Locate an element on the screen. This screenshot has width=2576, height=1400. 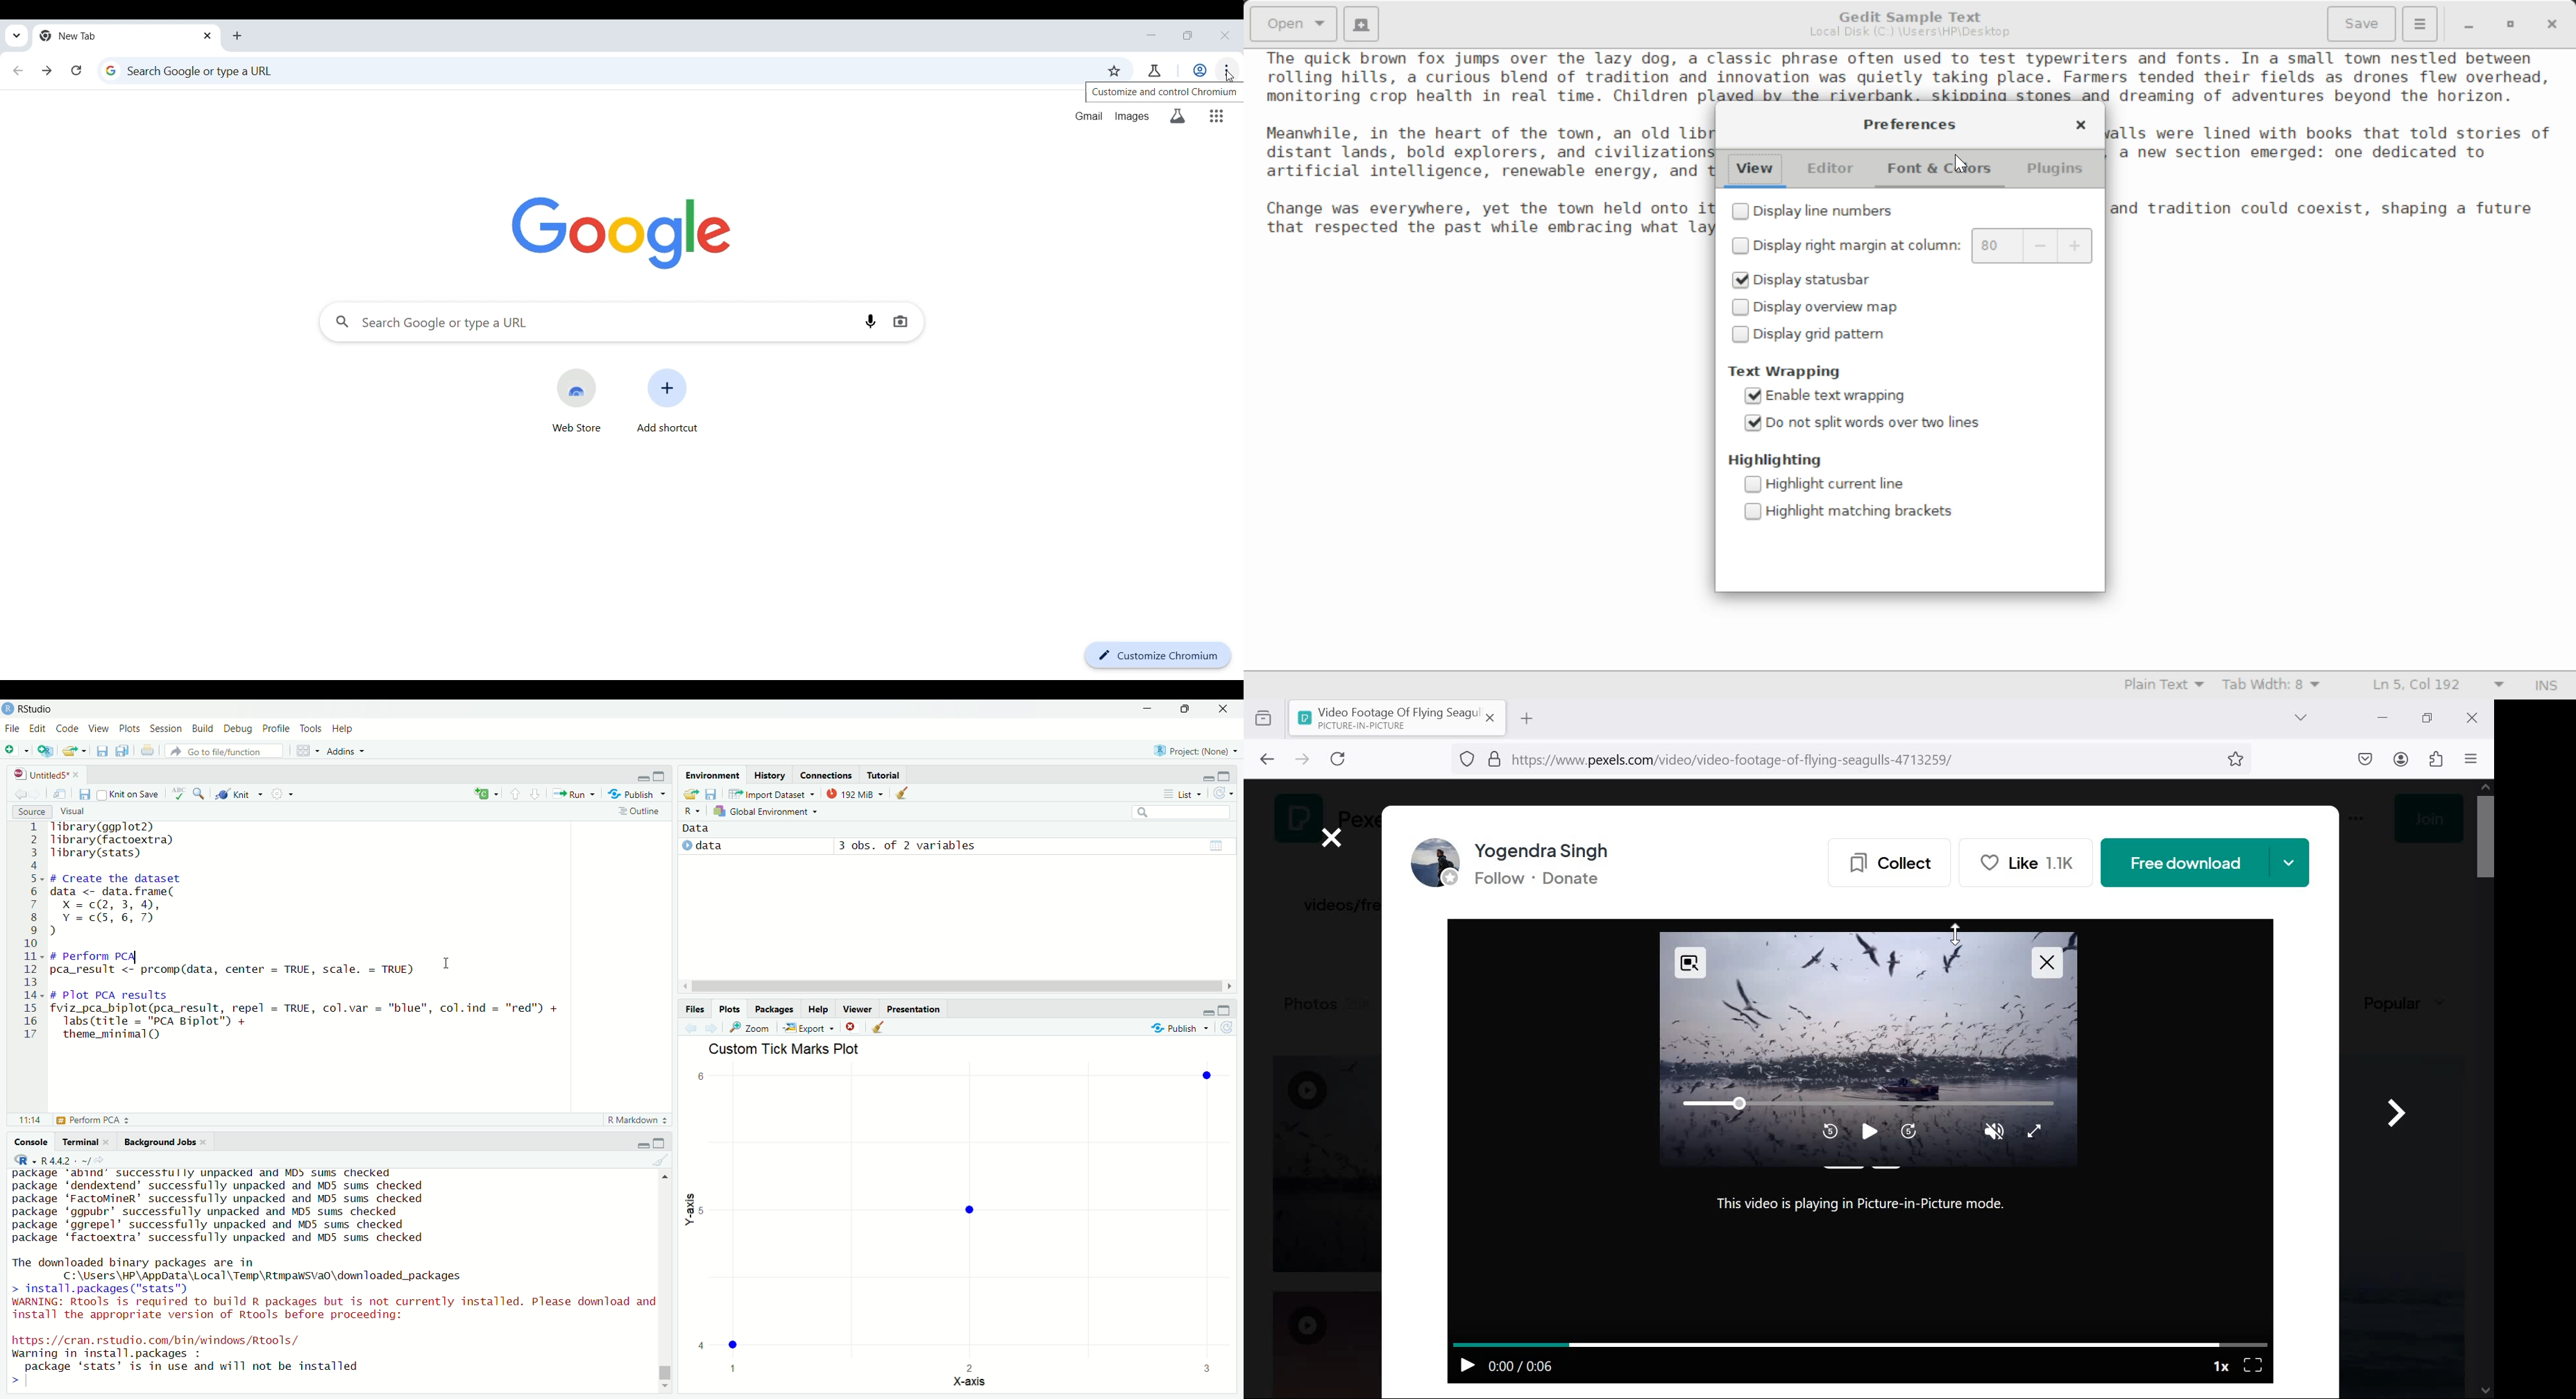
print the current file is located at coordinates (148, 751).